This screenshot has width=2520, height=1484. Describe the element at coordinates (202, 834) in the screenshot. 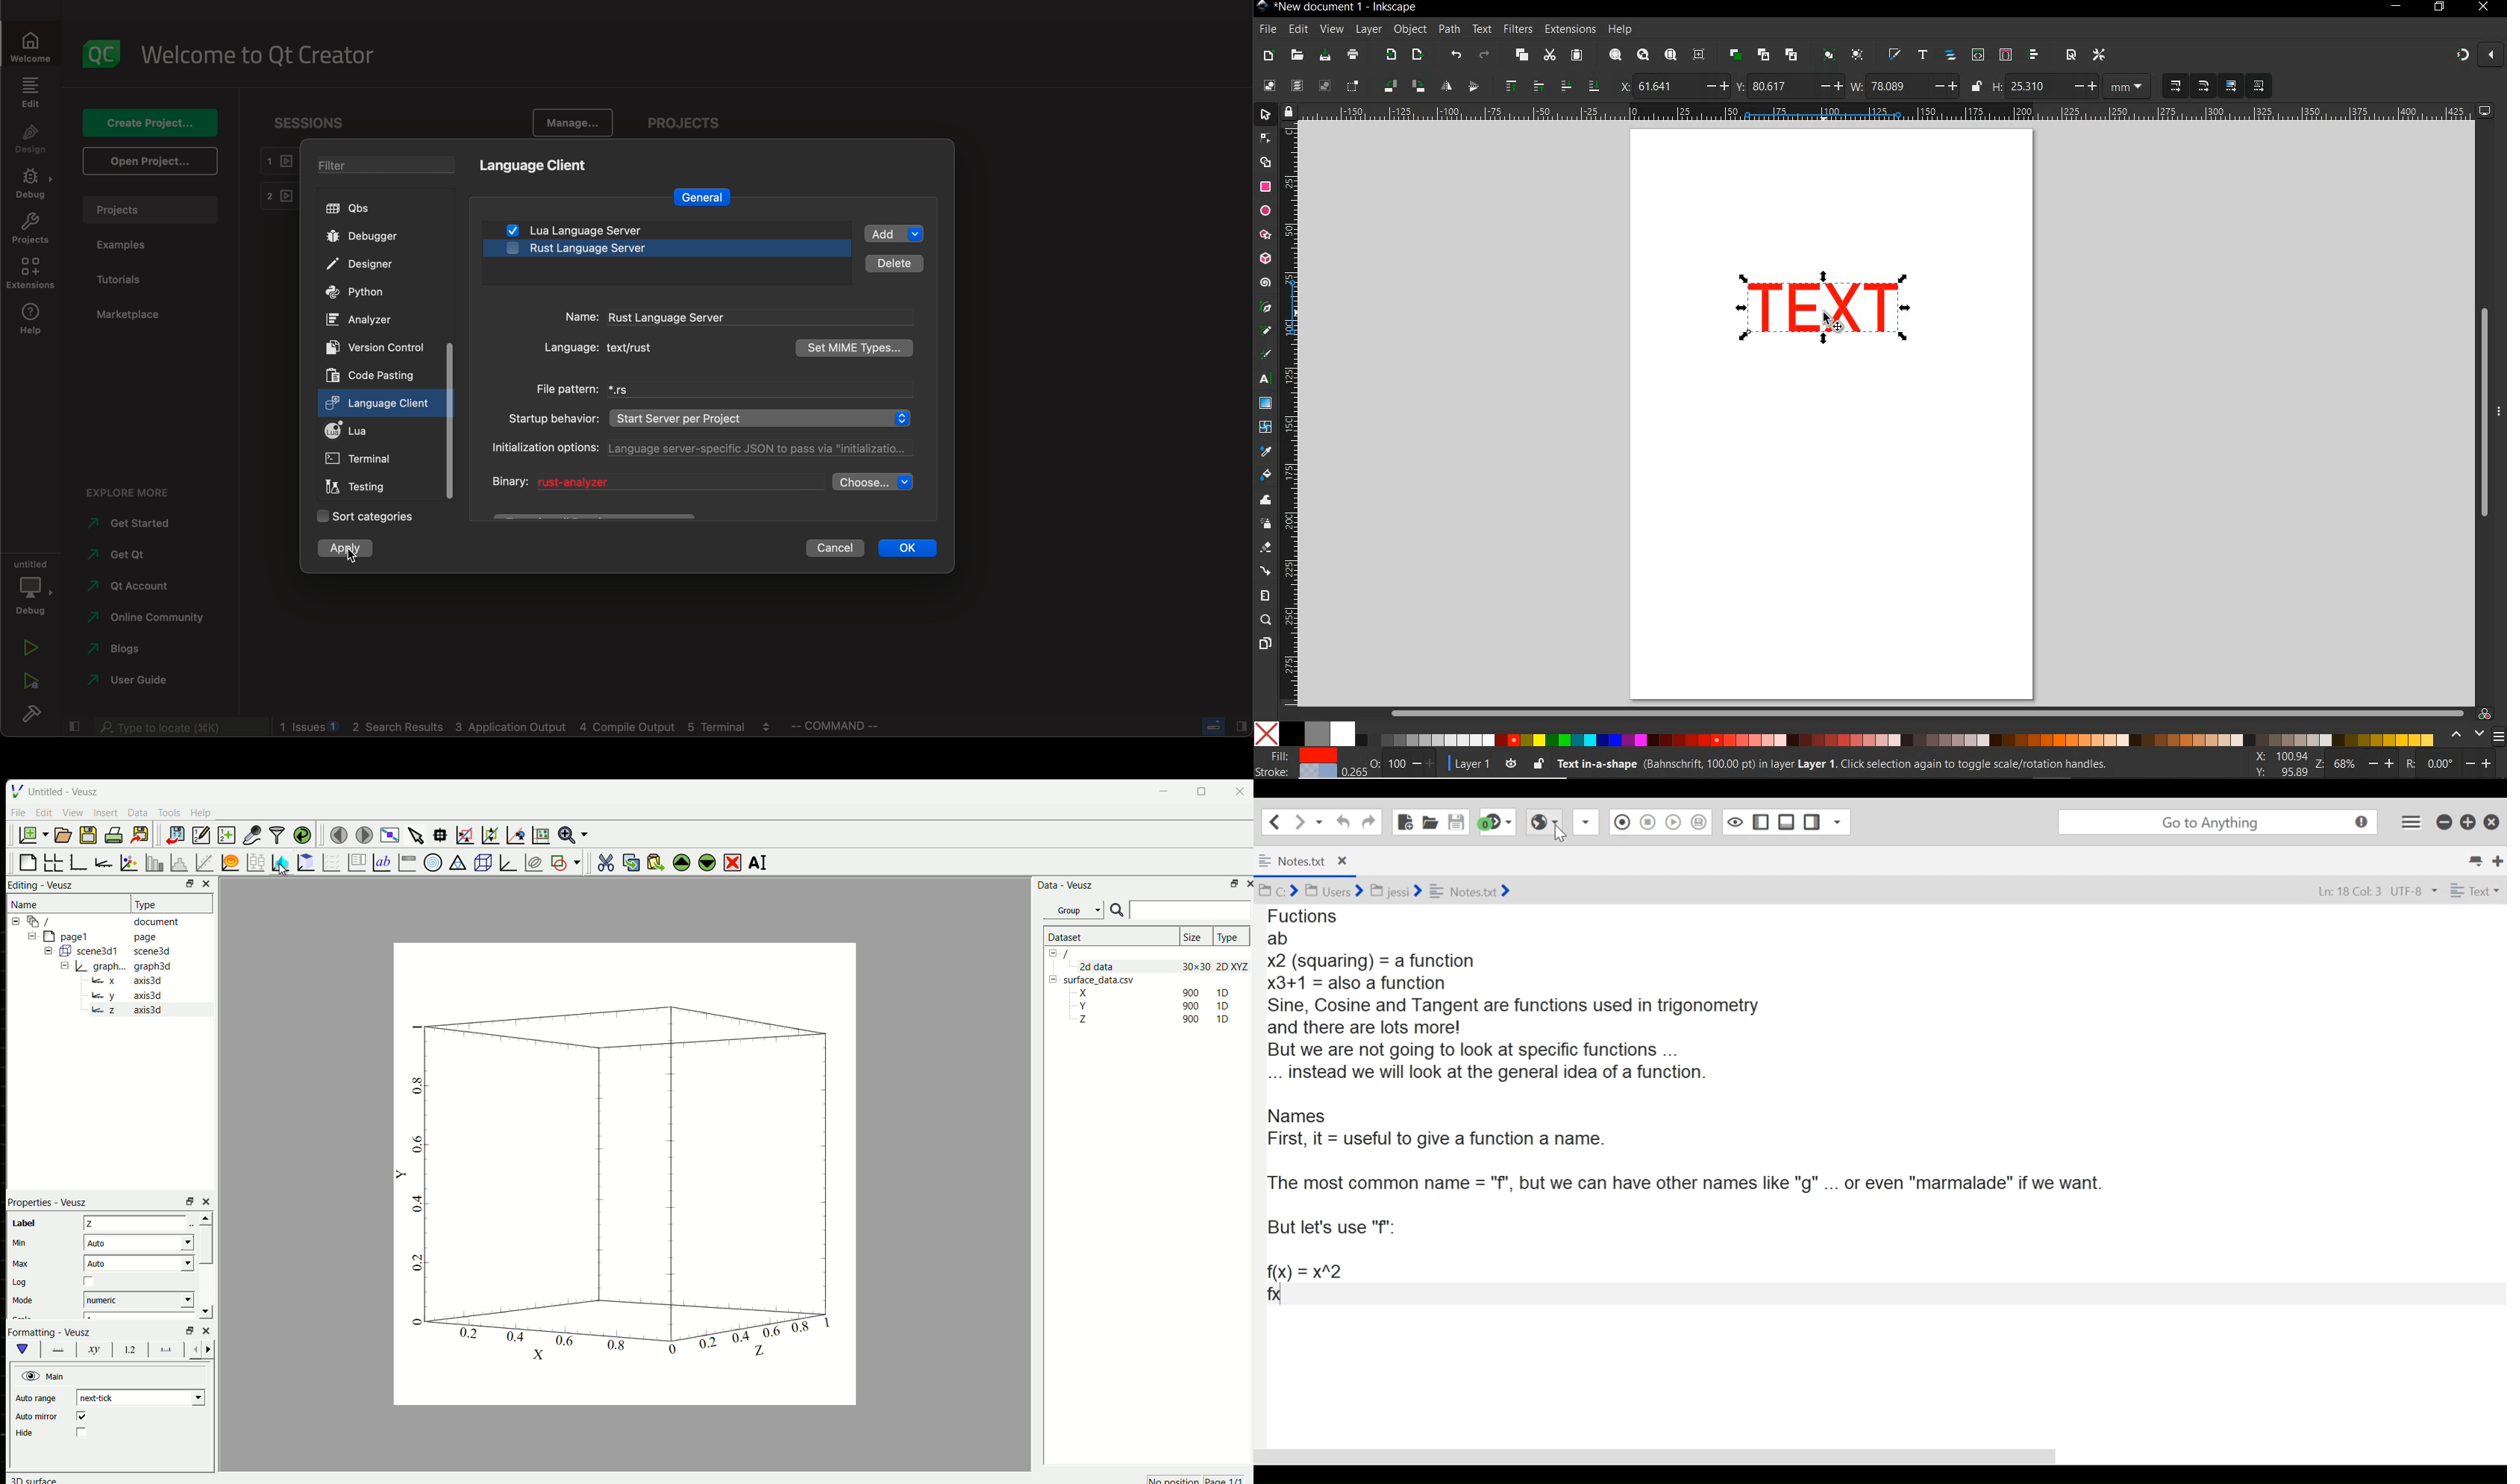

I see `edit and enter new datasets` at that location.